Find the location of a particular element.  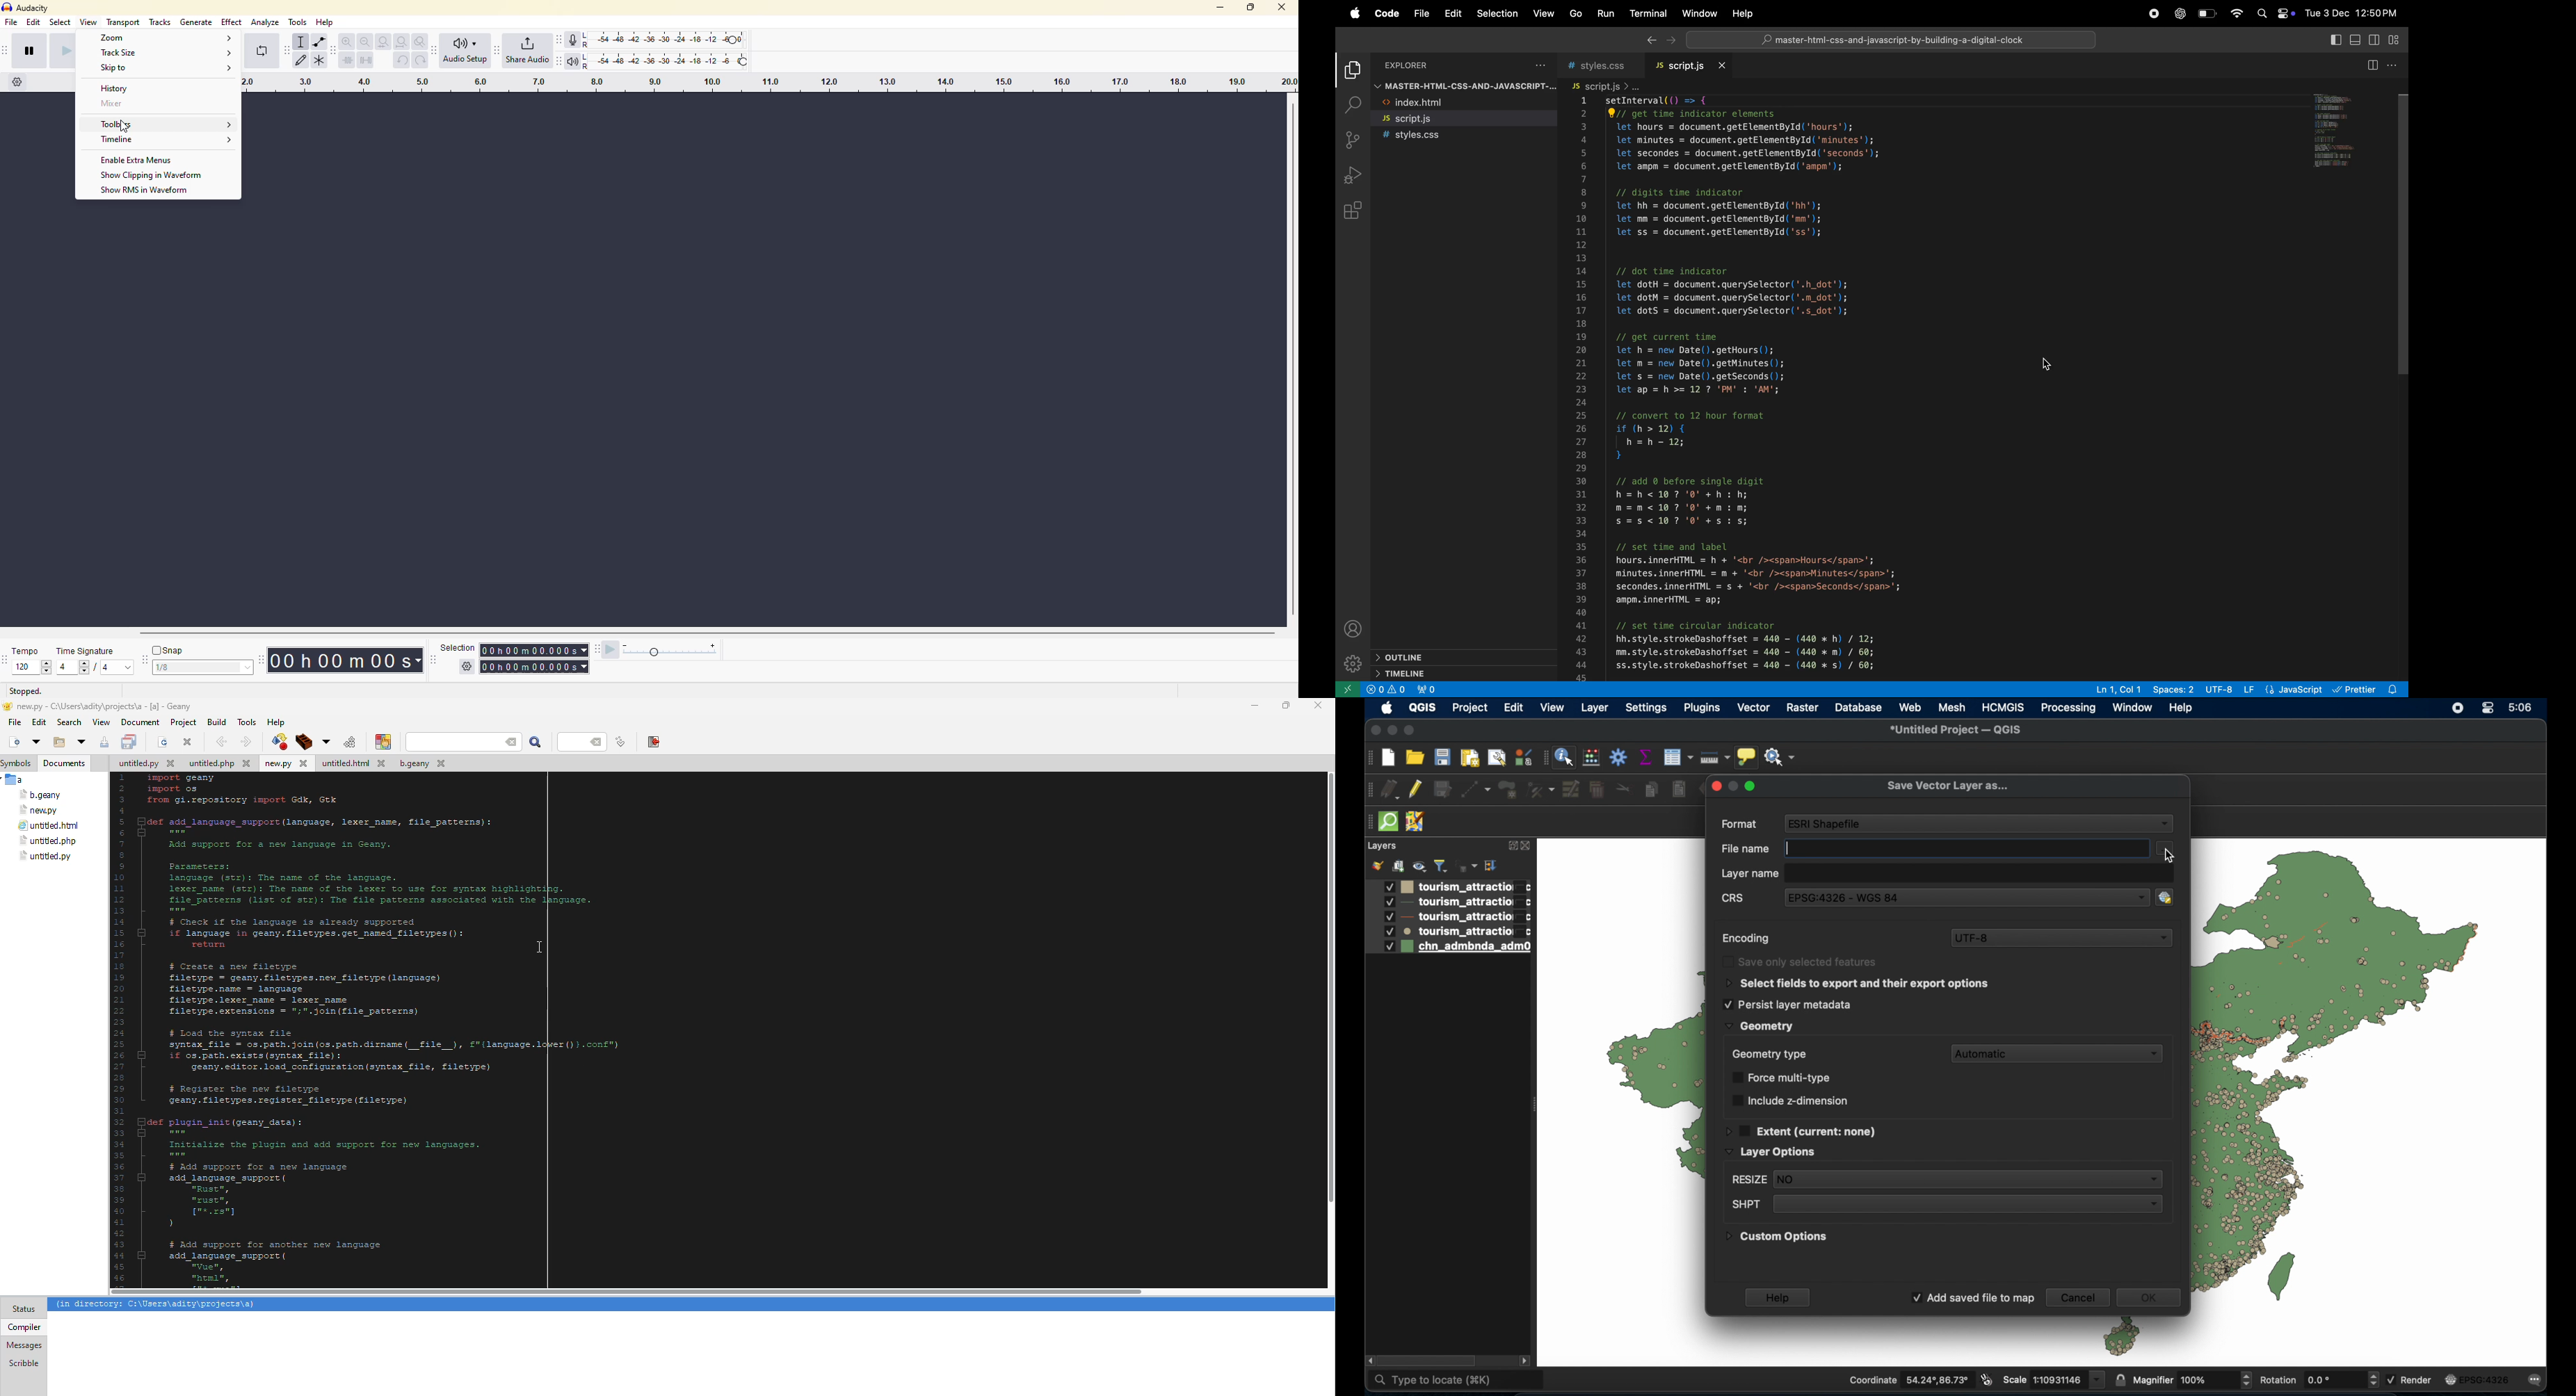

values is located at coordinates (85, 667).